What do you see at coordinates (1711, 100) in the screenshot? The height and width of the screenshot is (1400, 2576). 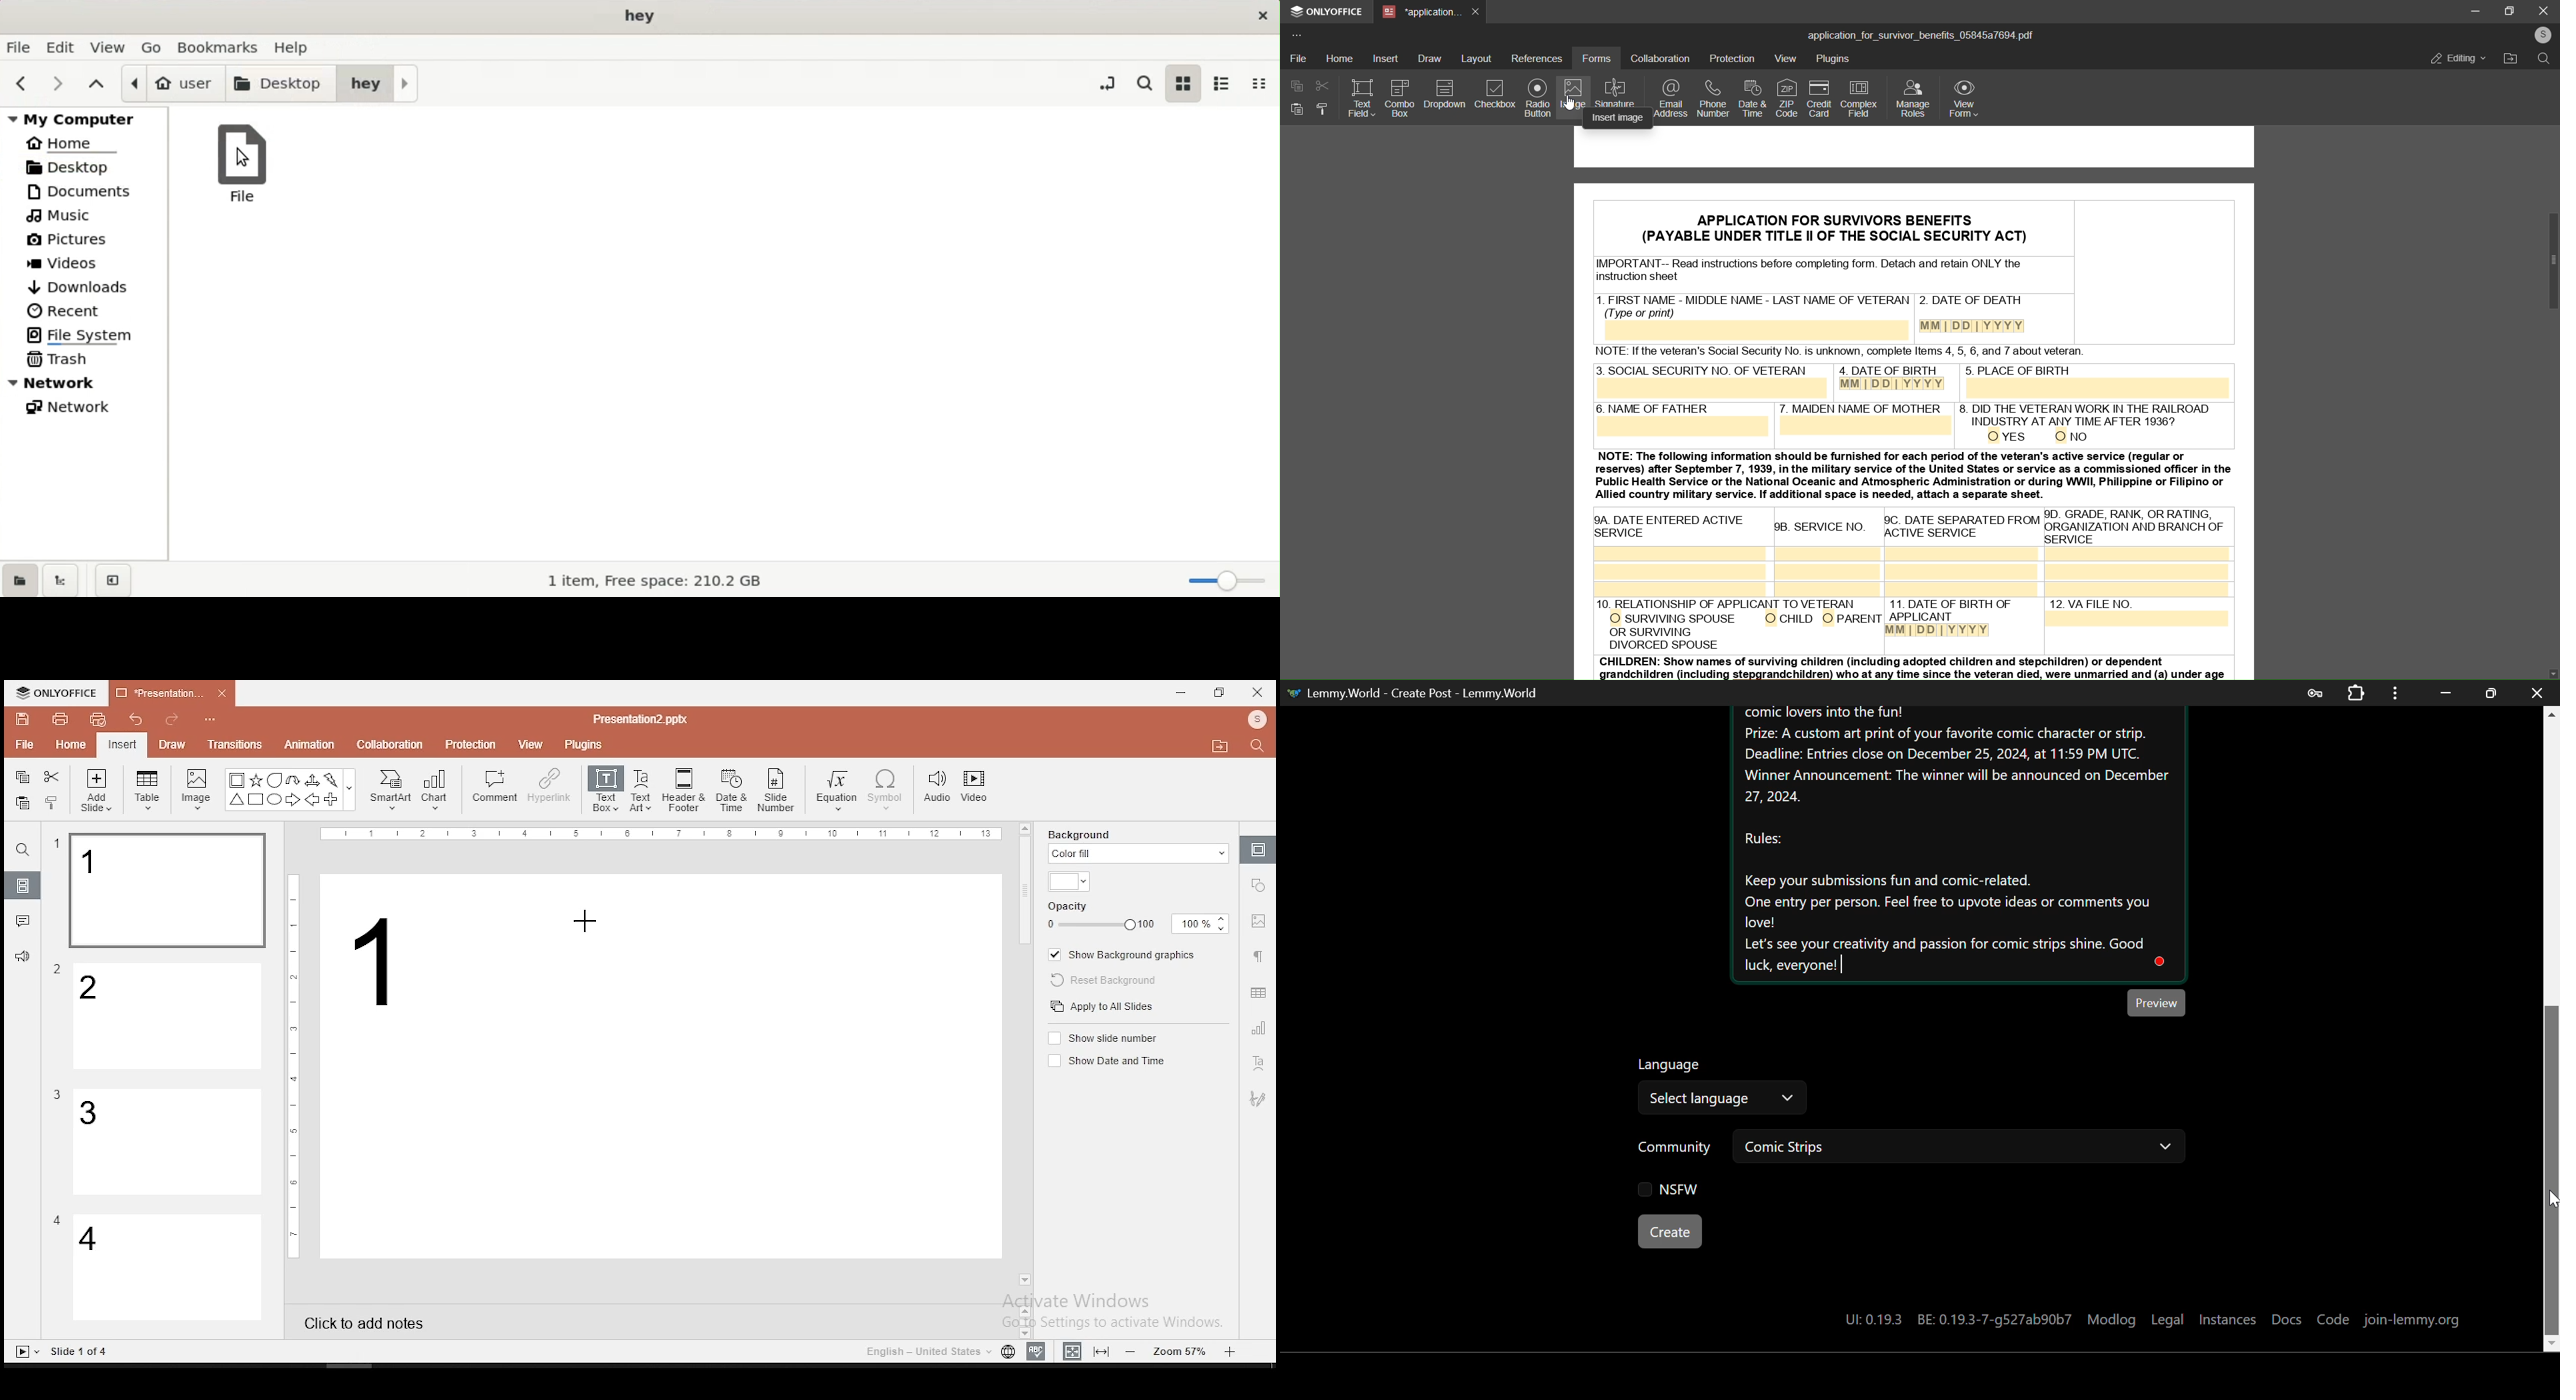 I see `phone number` at bounding box center [1711, 100].